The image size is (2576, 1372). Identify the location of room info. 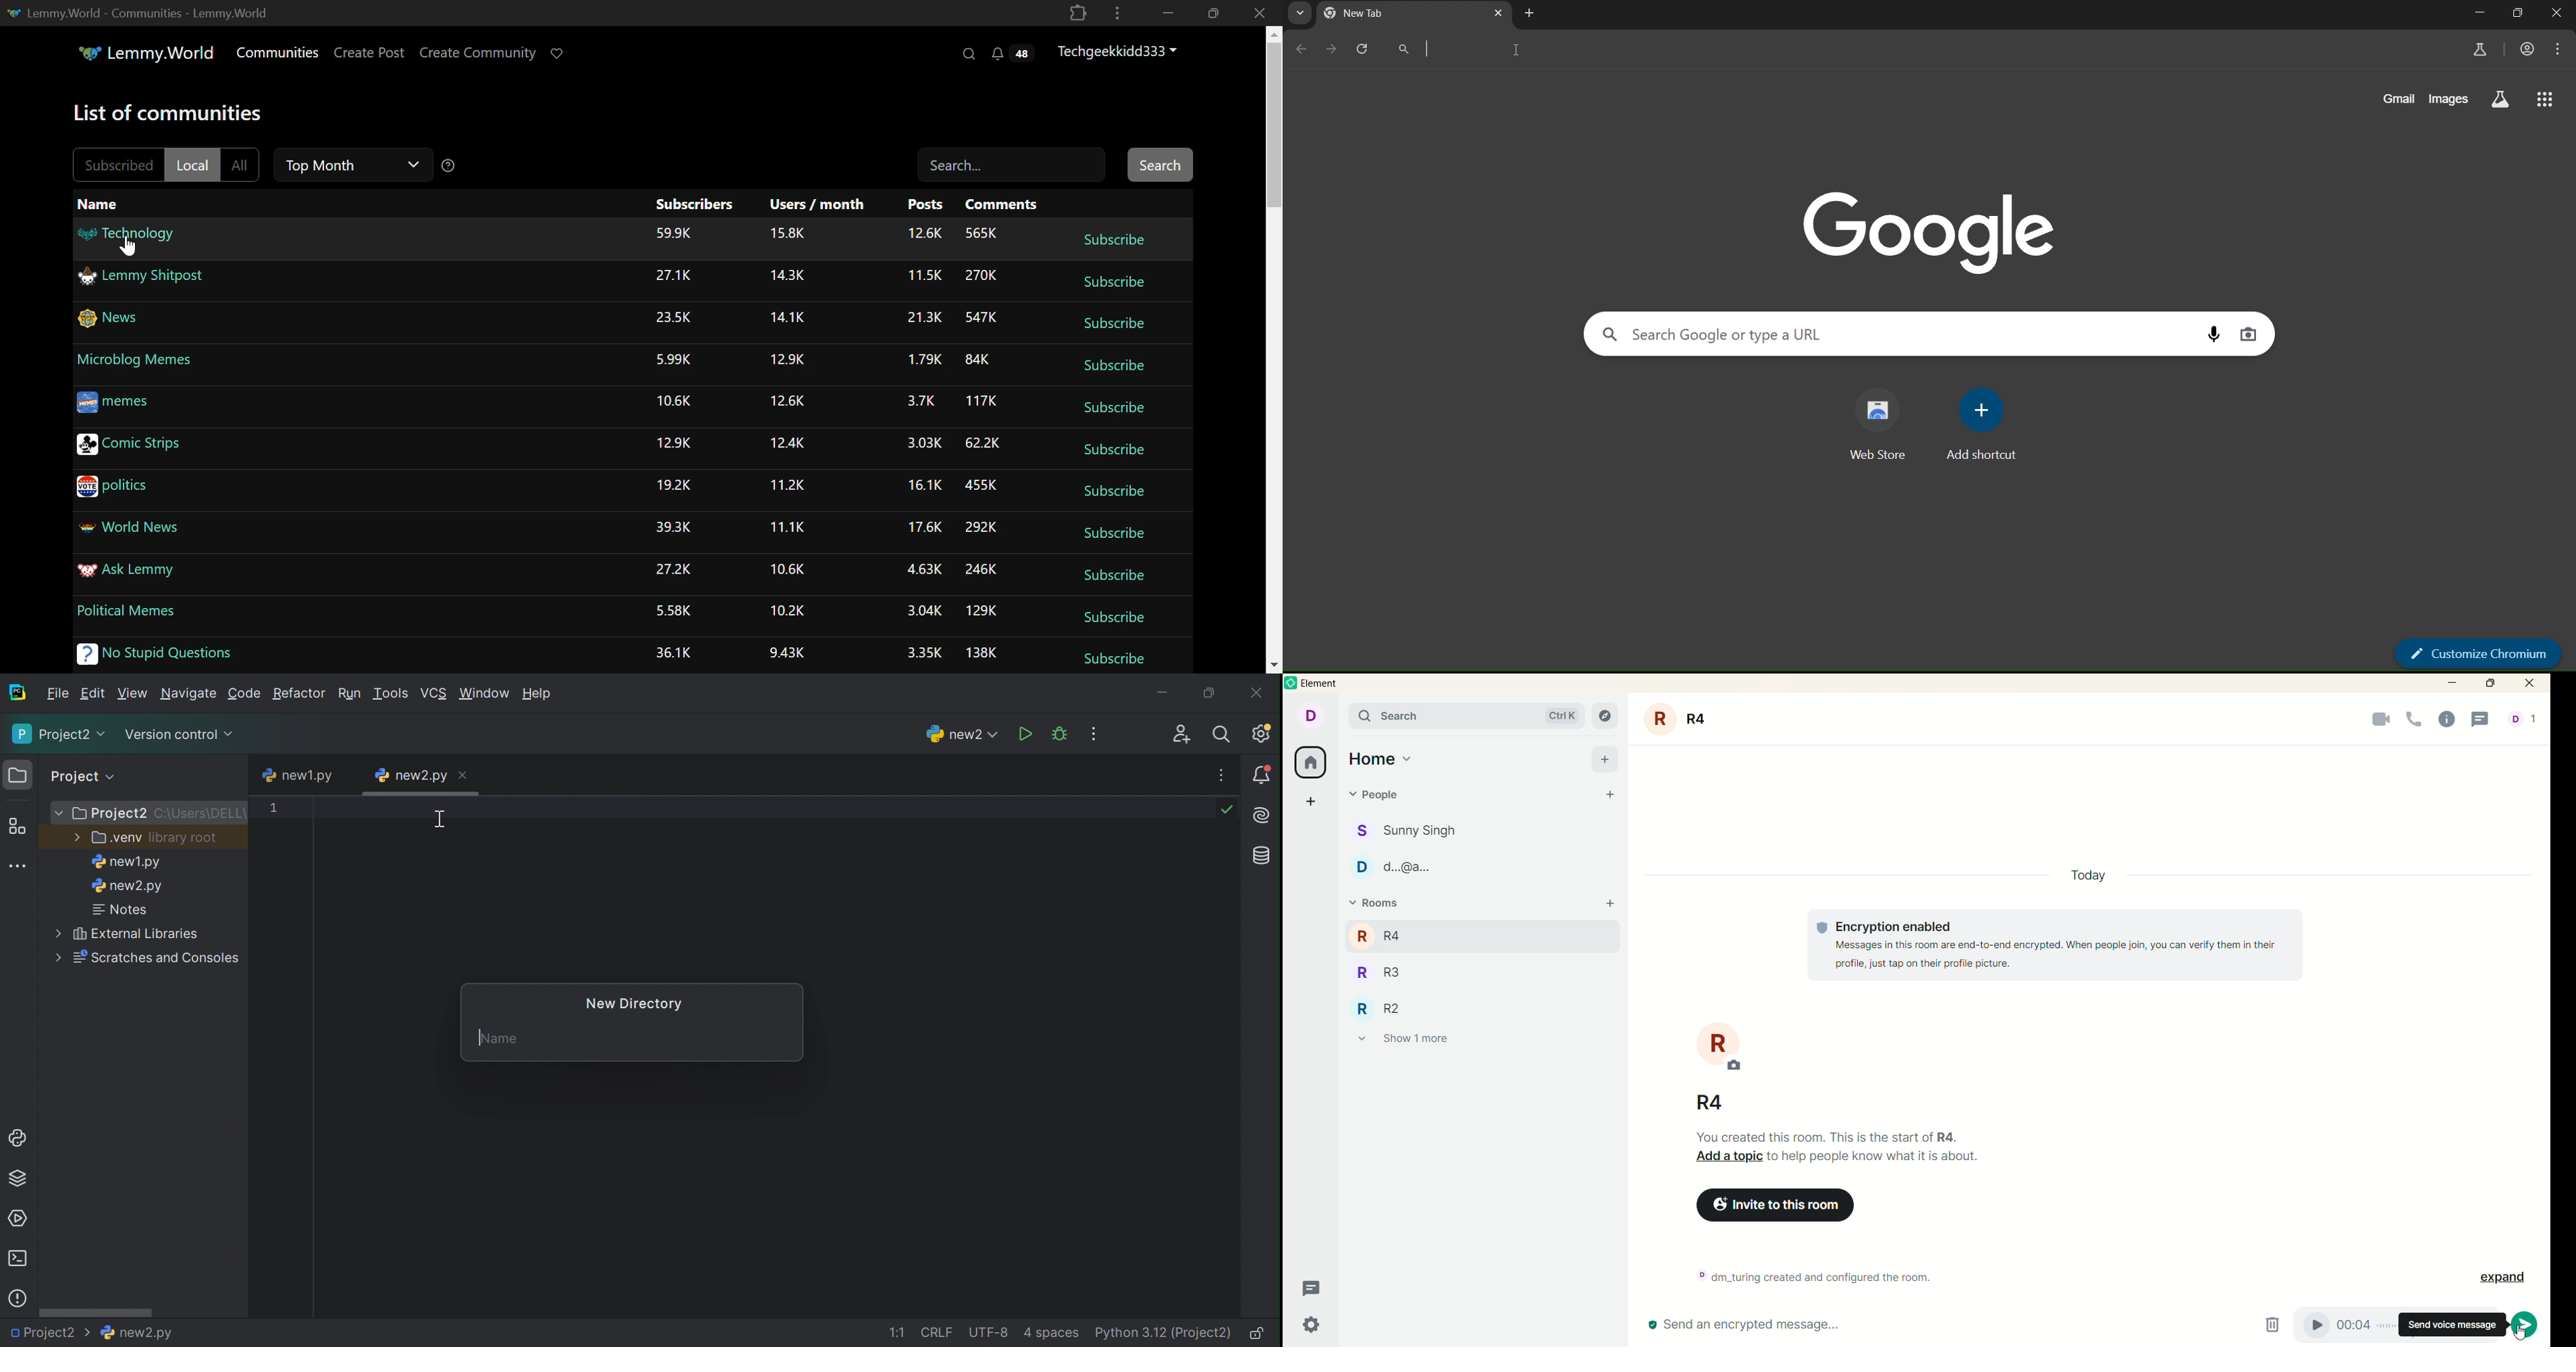
(2450, 720).